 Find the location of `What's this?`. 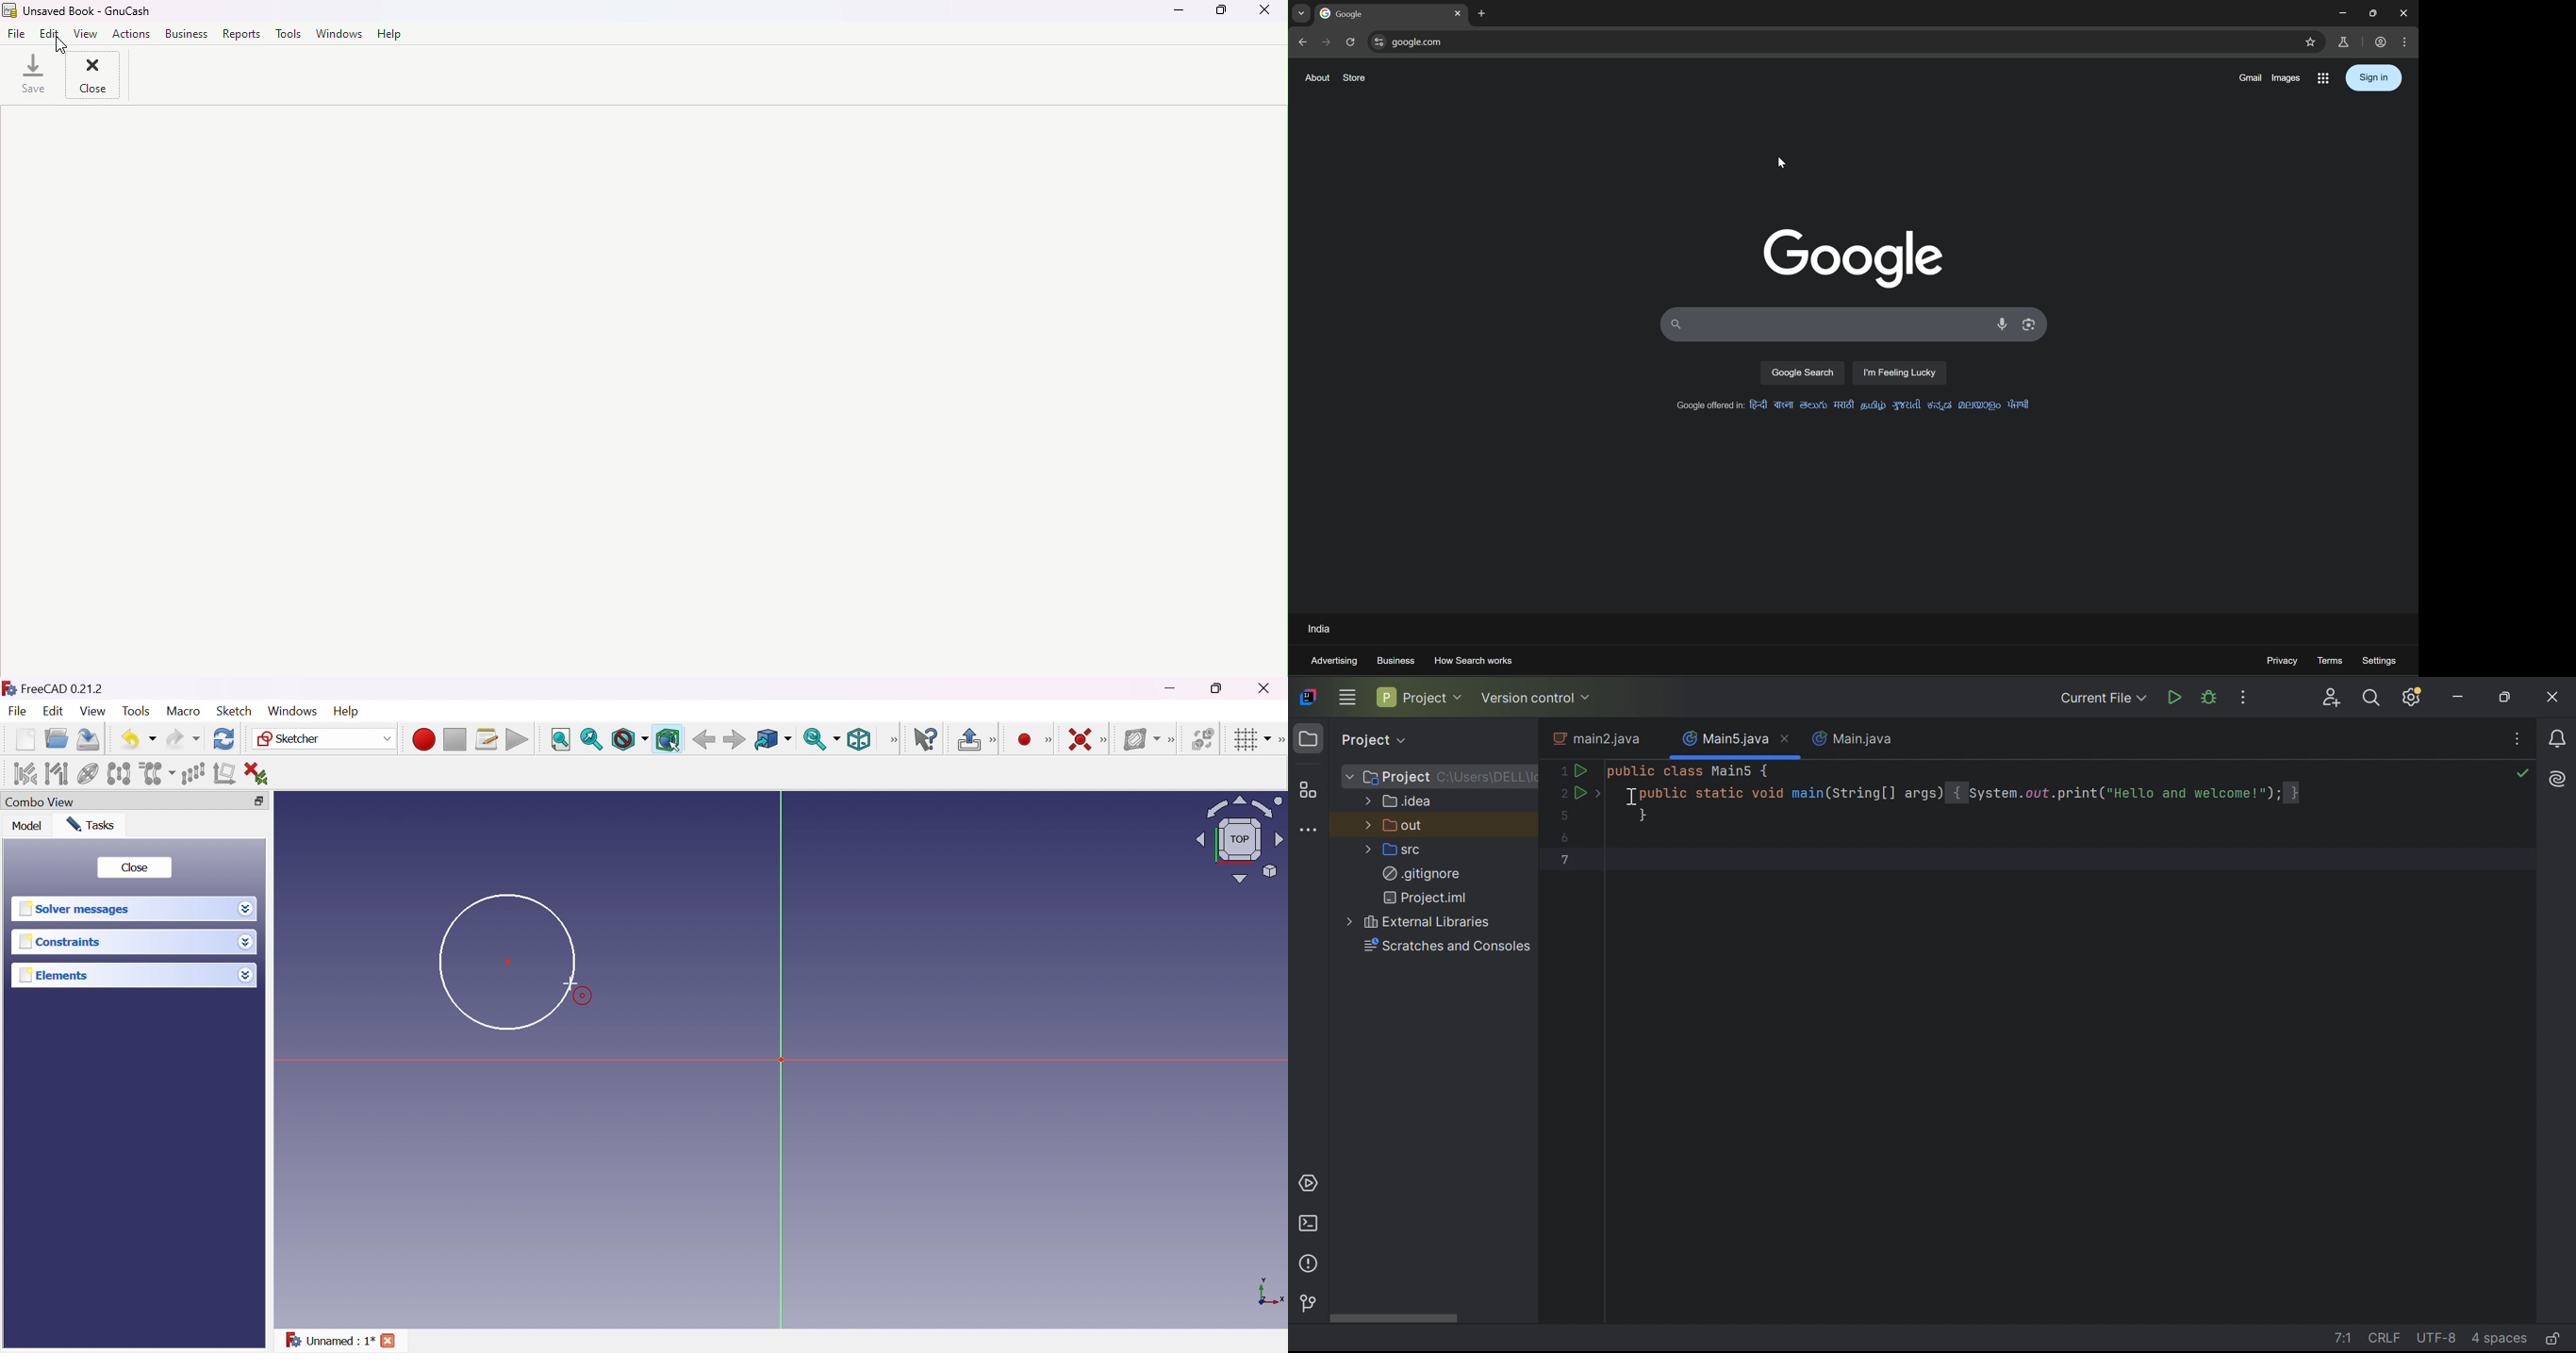

What's this? is located at coordinates (927, 739).